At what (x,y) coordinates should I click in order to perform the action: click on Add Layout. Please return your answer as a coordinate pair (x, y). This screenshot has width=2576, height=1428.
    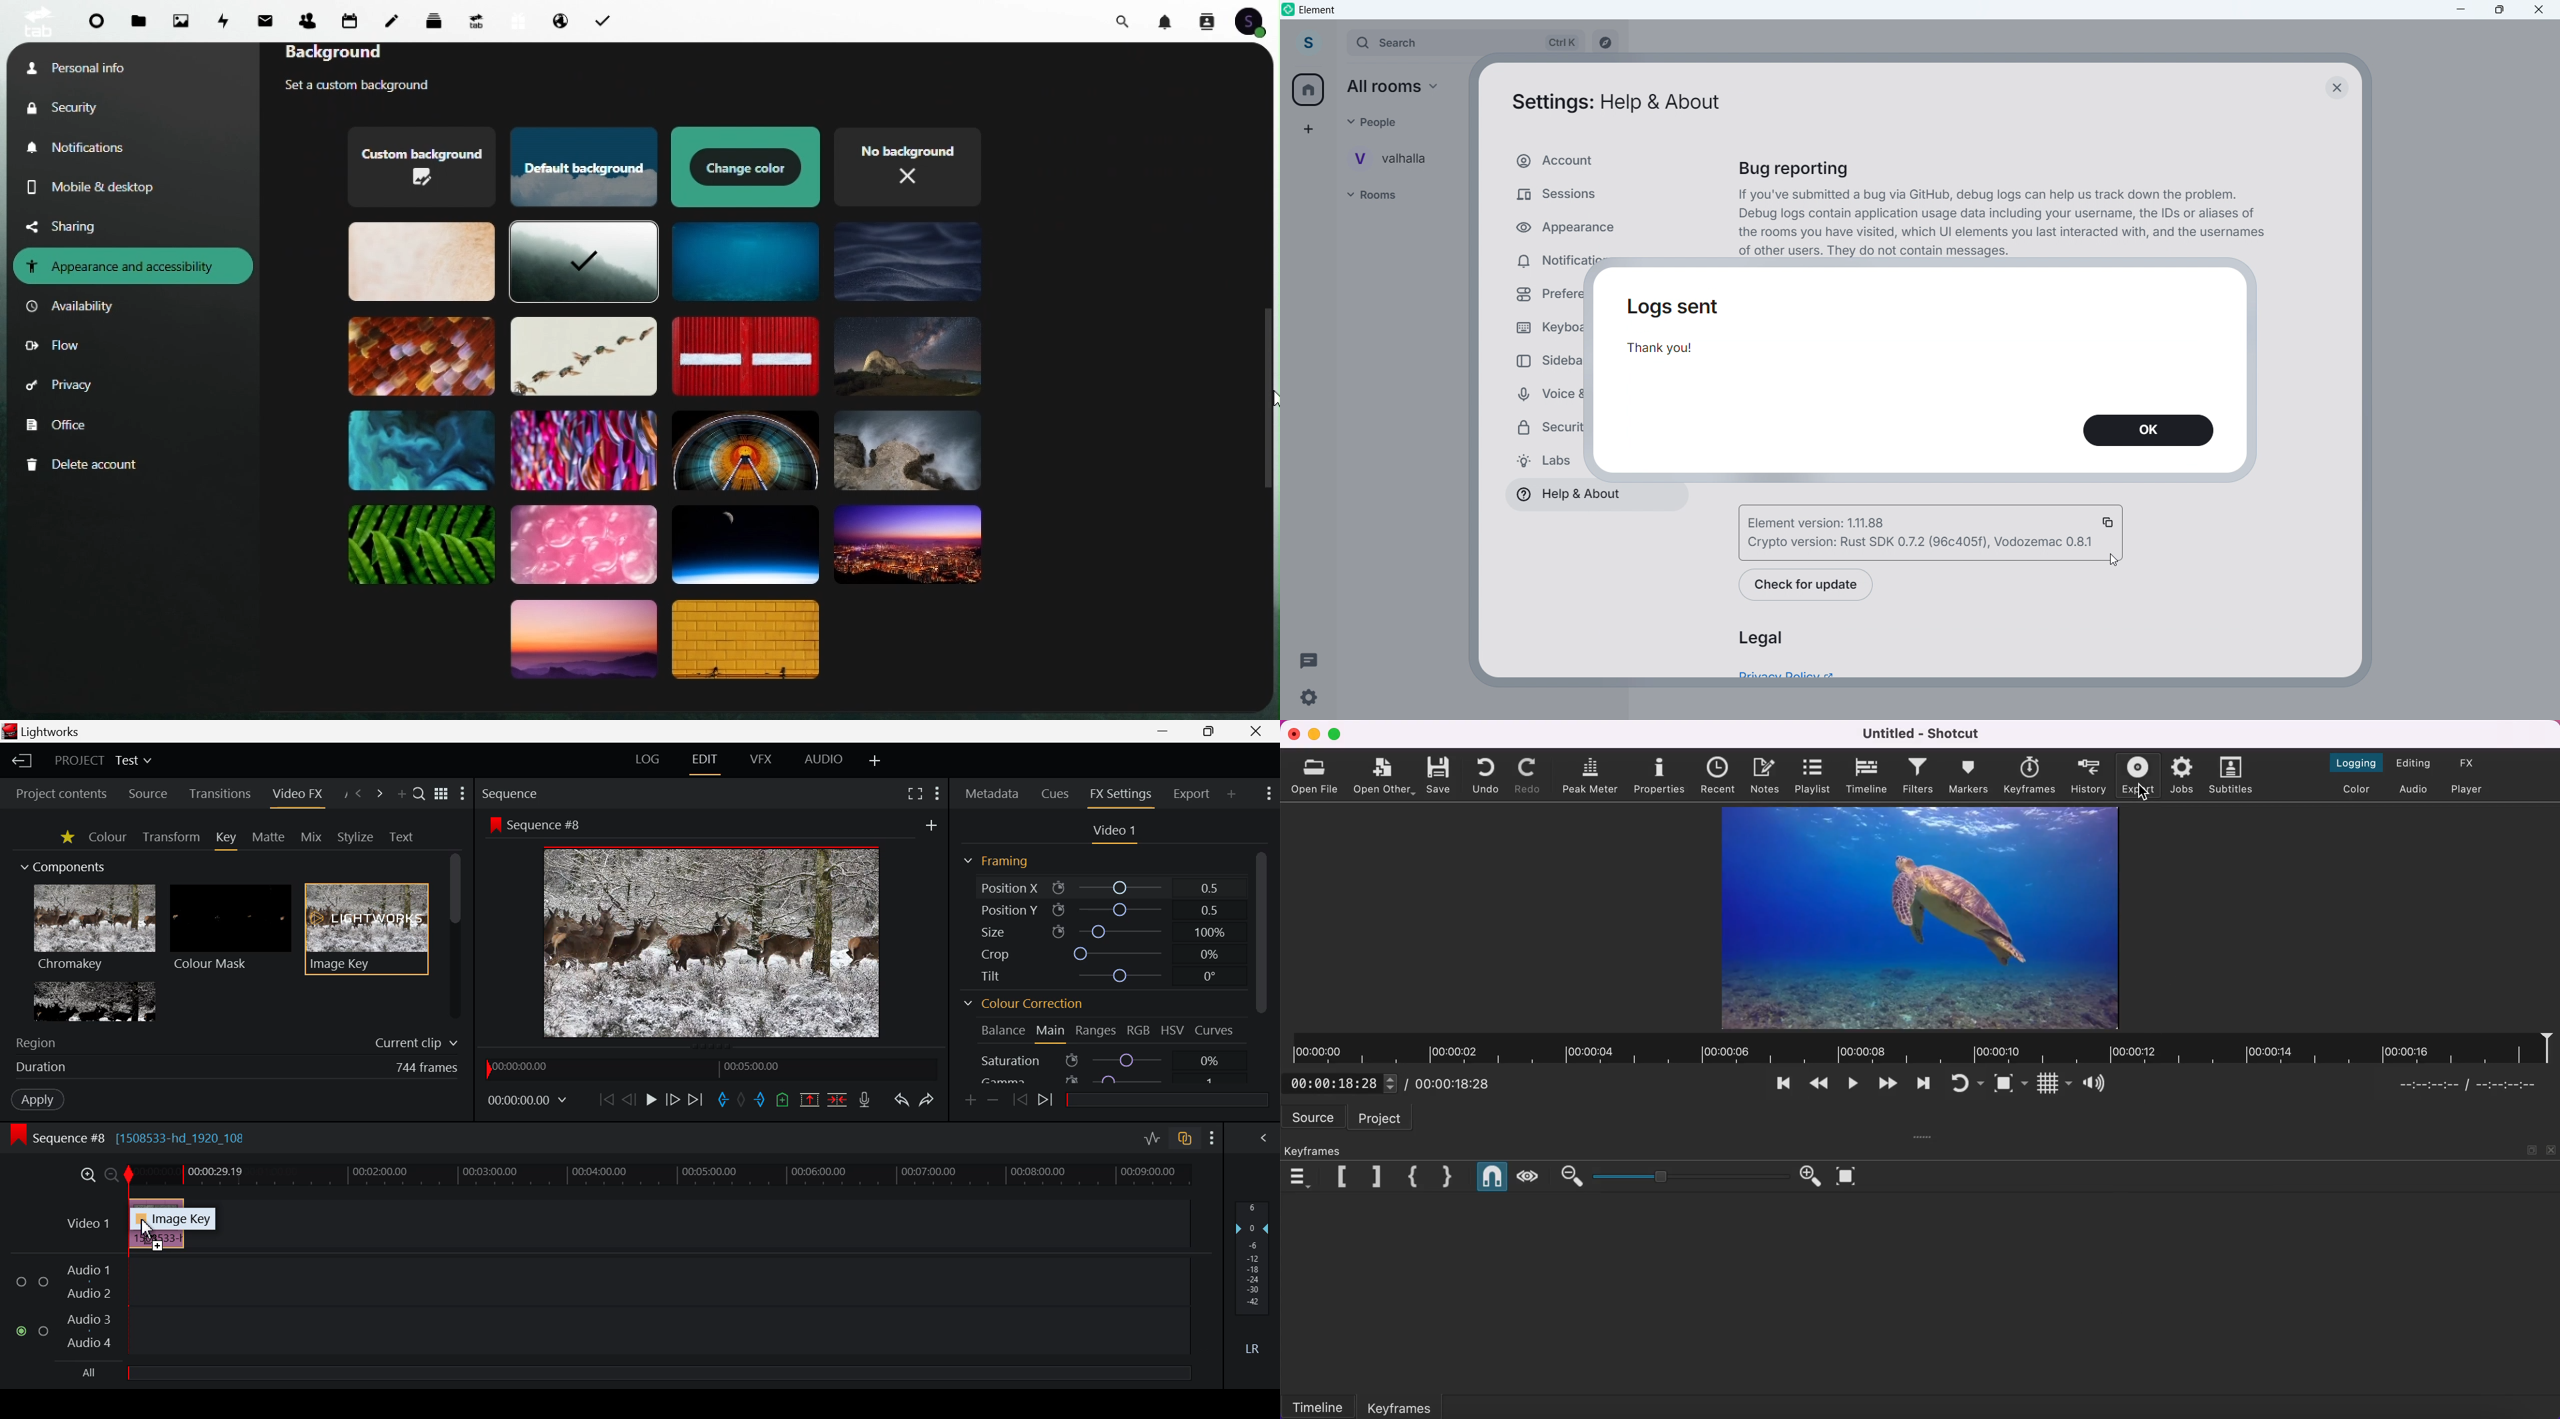
    Looking at the image, I should click on (873, 758).